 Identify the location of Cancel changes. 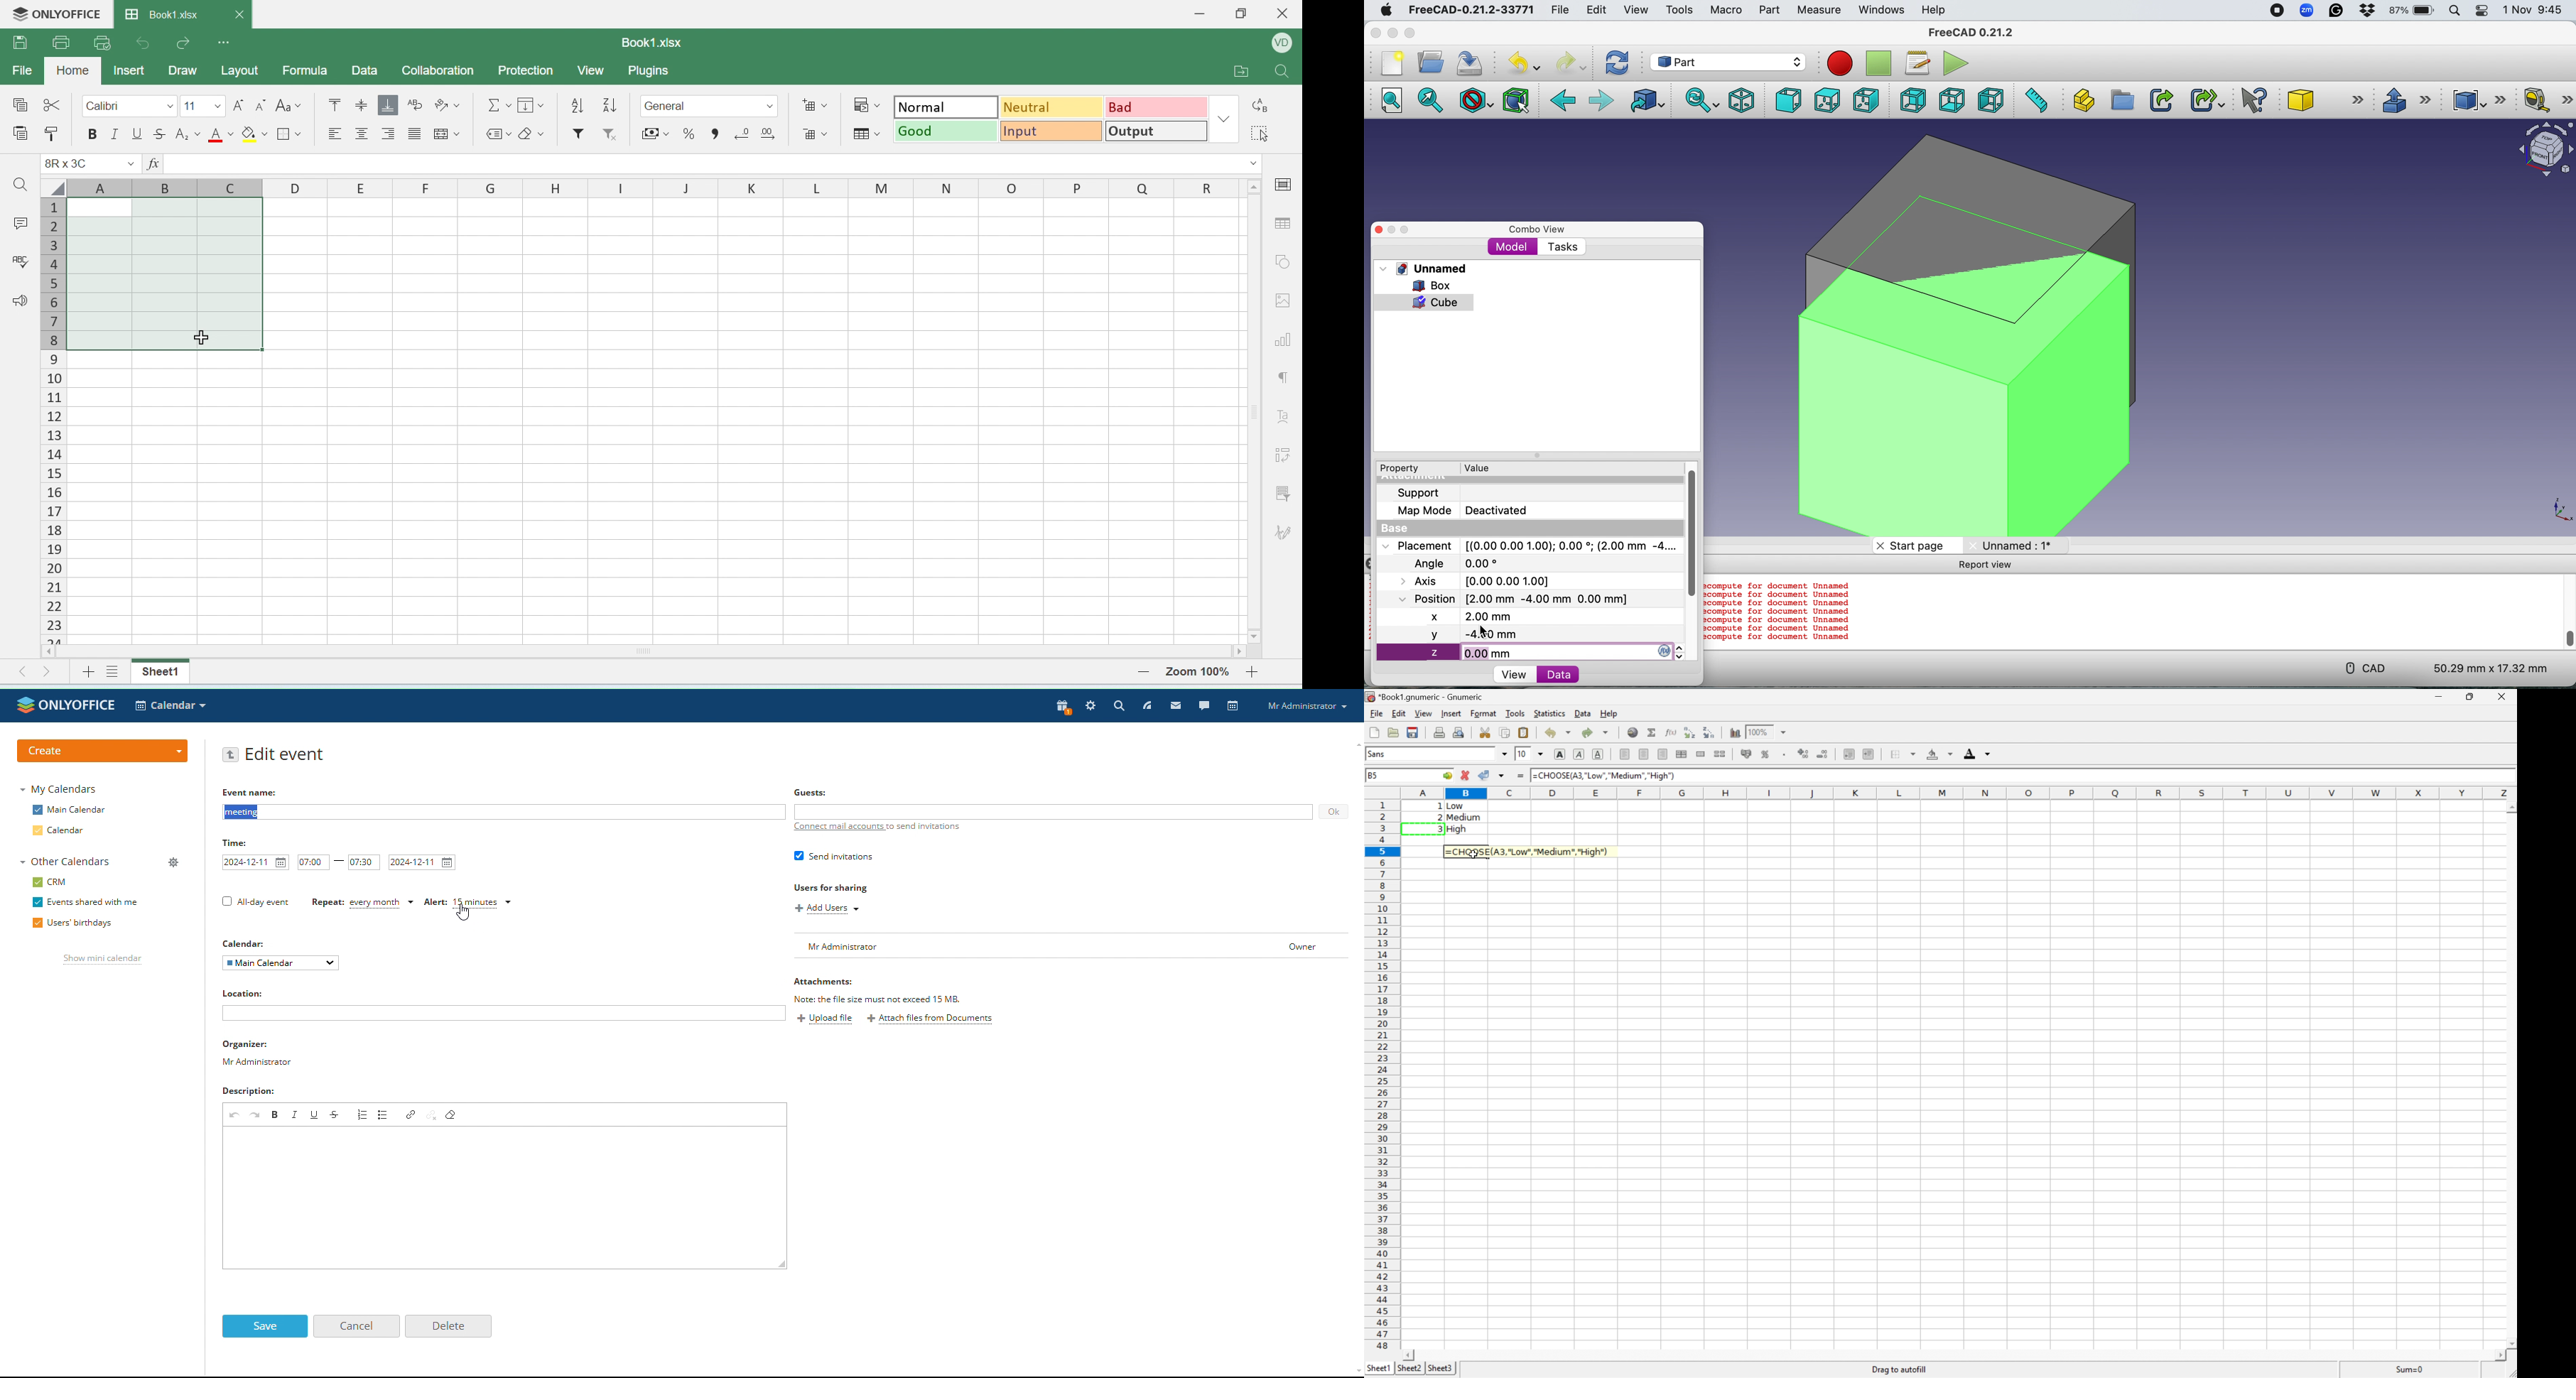
(1465, 775).